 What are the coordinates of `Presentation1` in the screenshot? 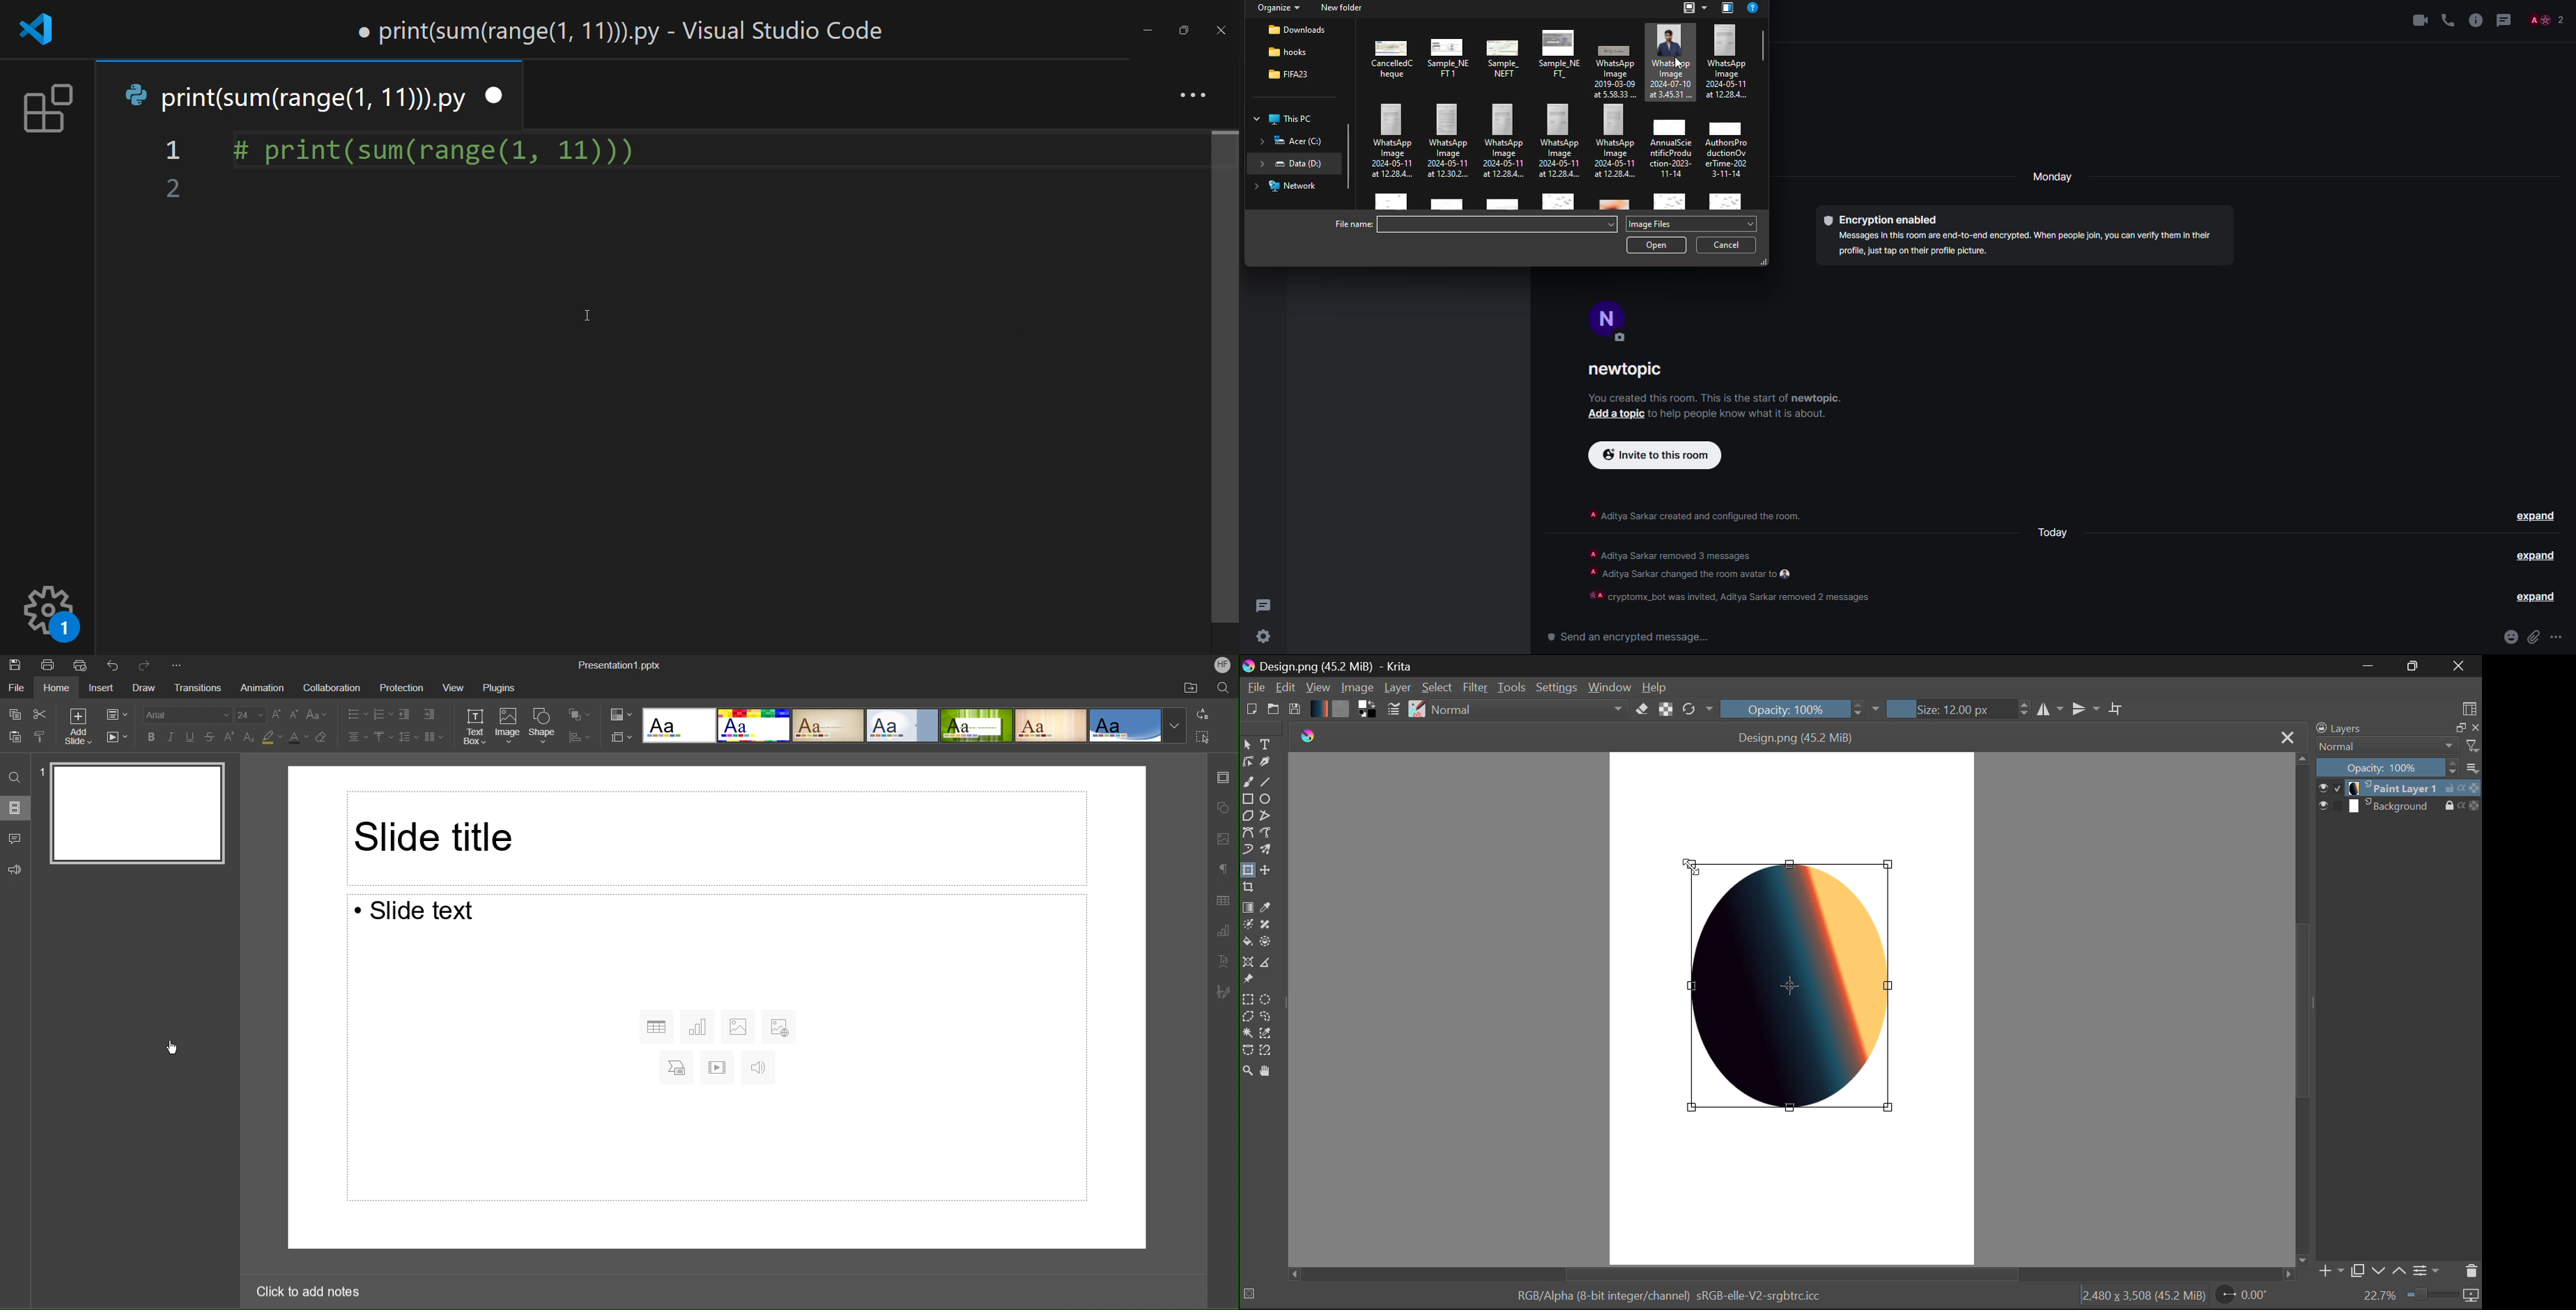 It's located at (619, 663).